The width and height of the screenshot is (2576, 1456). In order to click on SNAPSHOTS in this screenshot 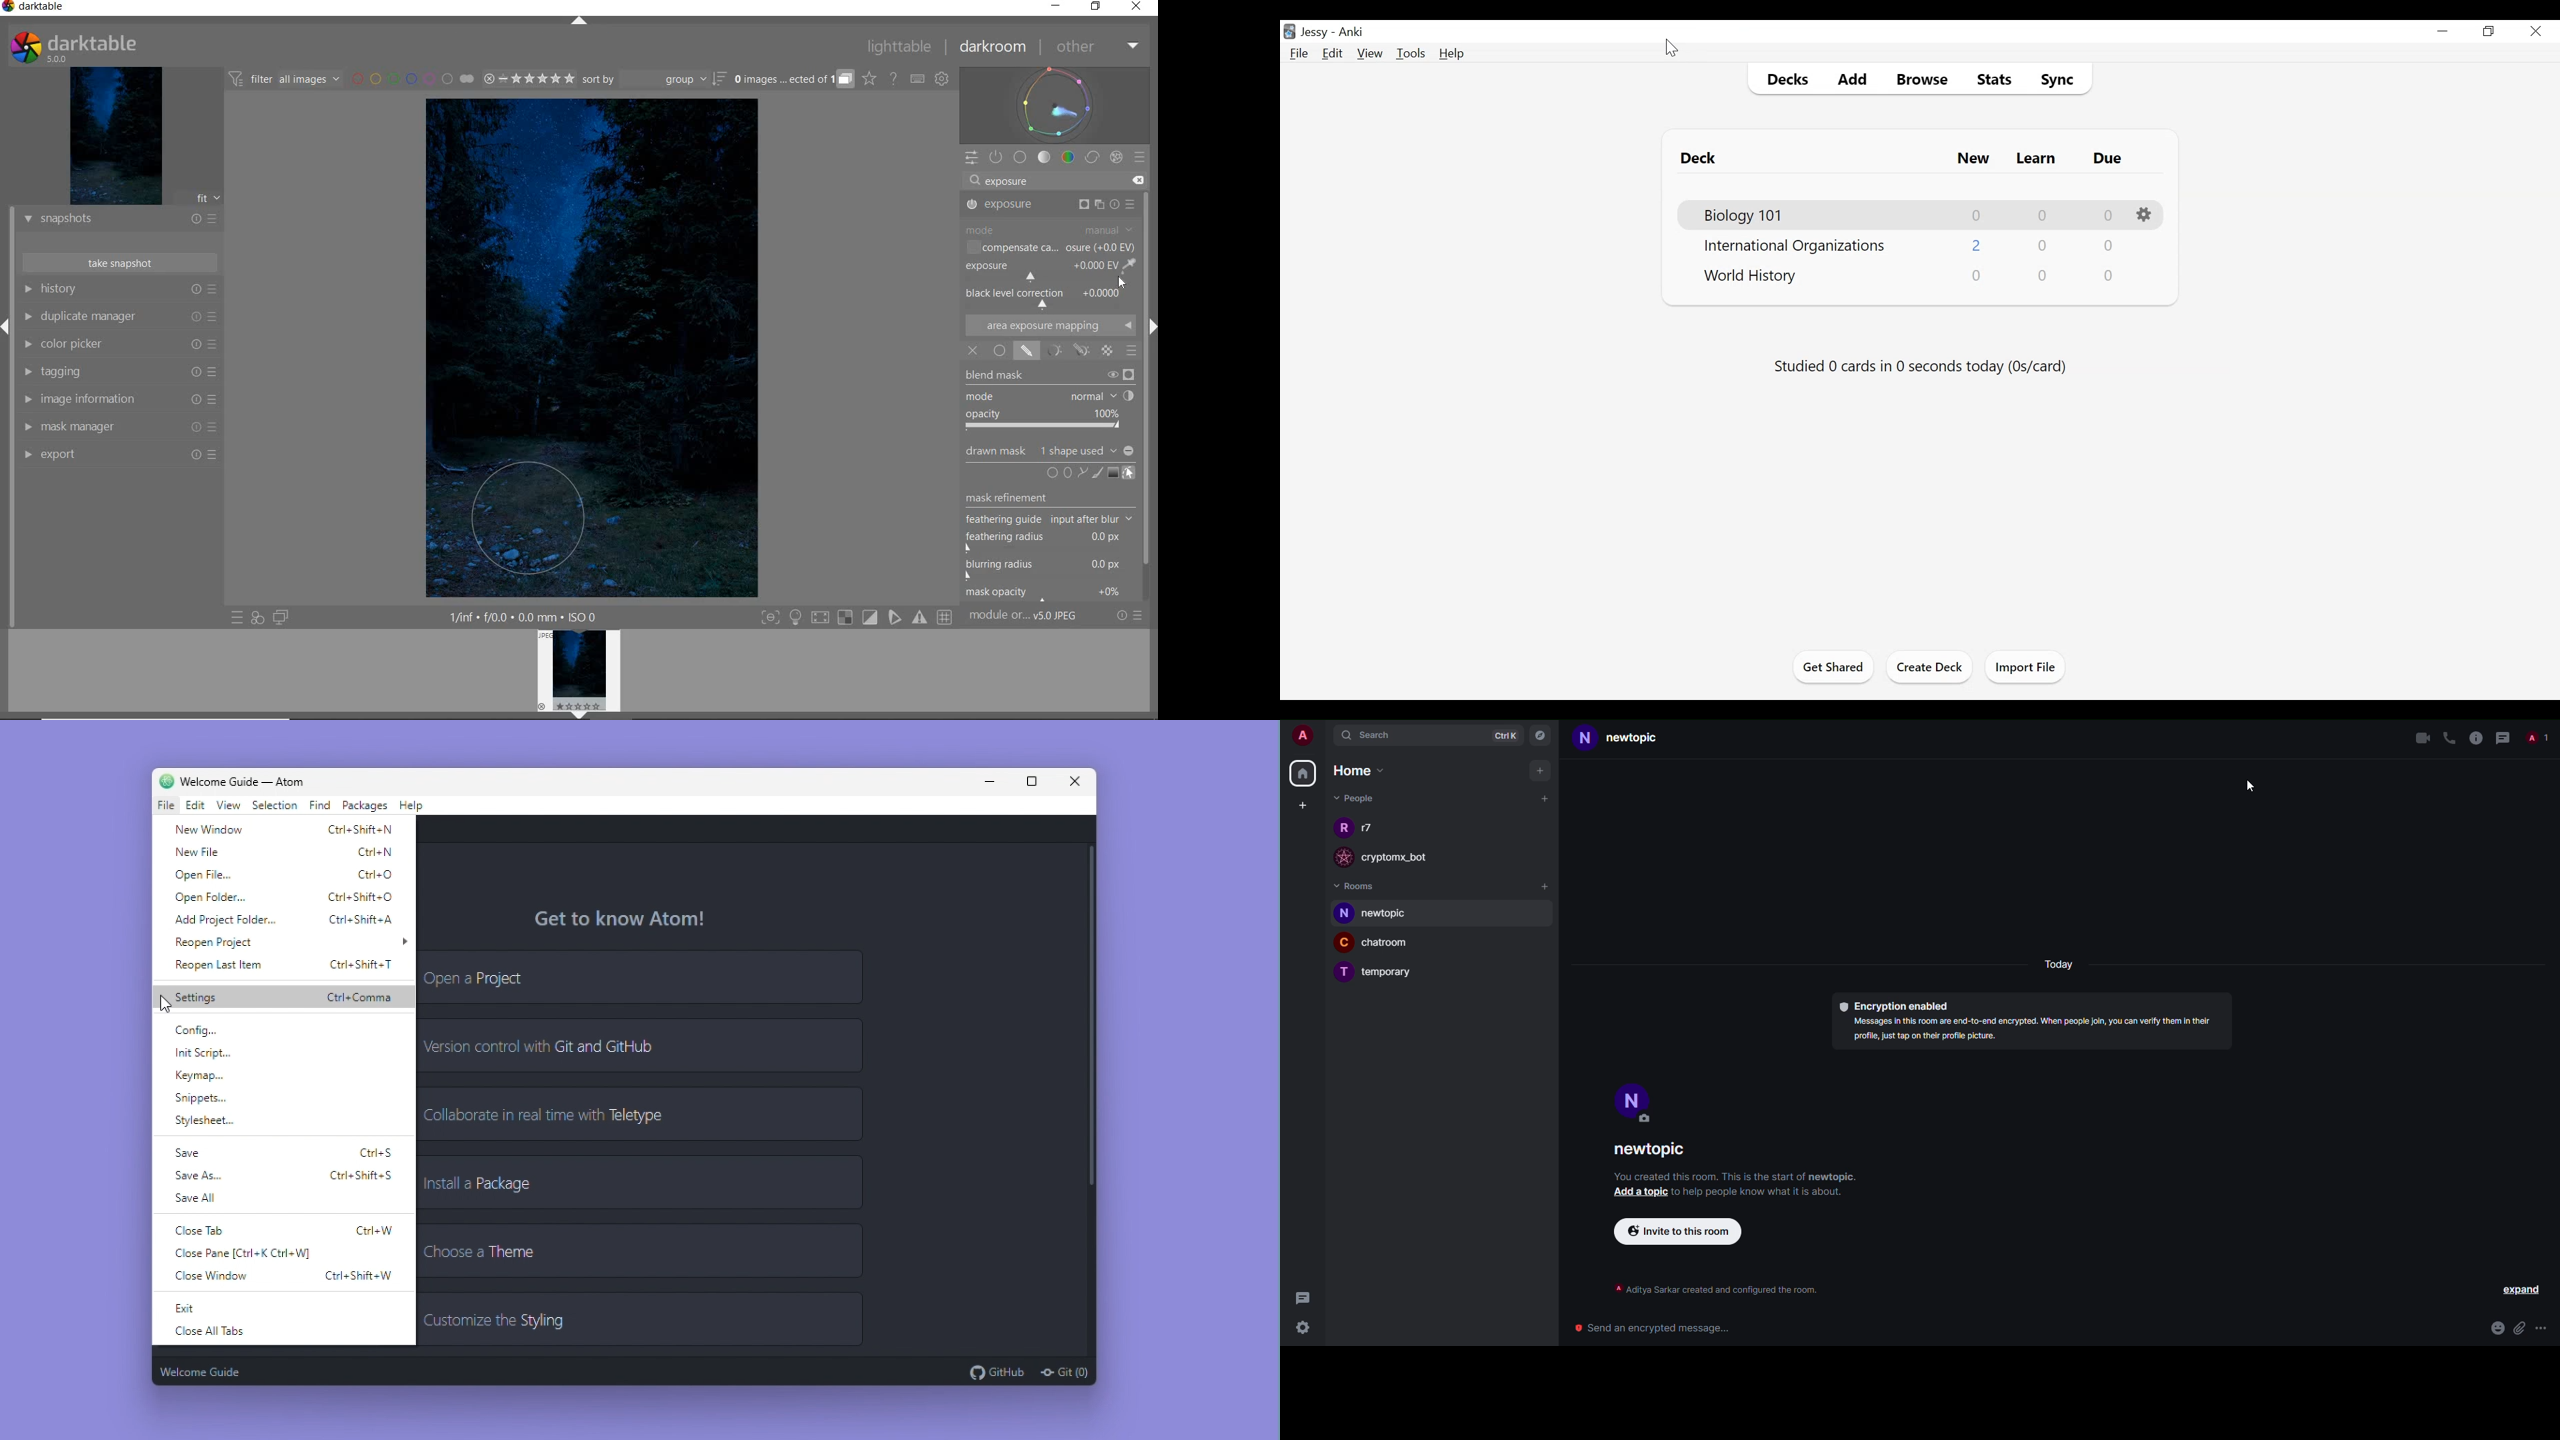, I will do `click(119, 221)`.